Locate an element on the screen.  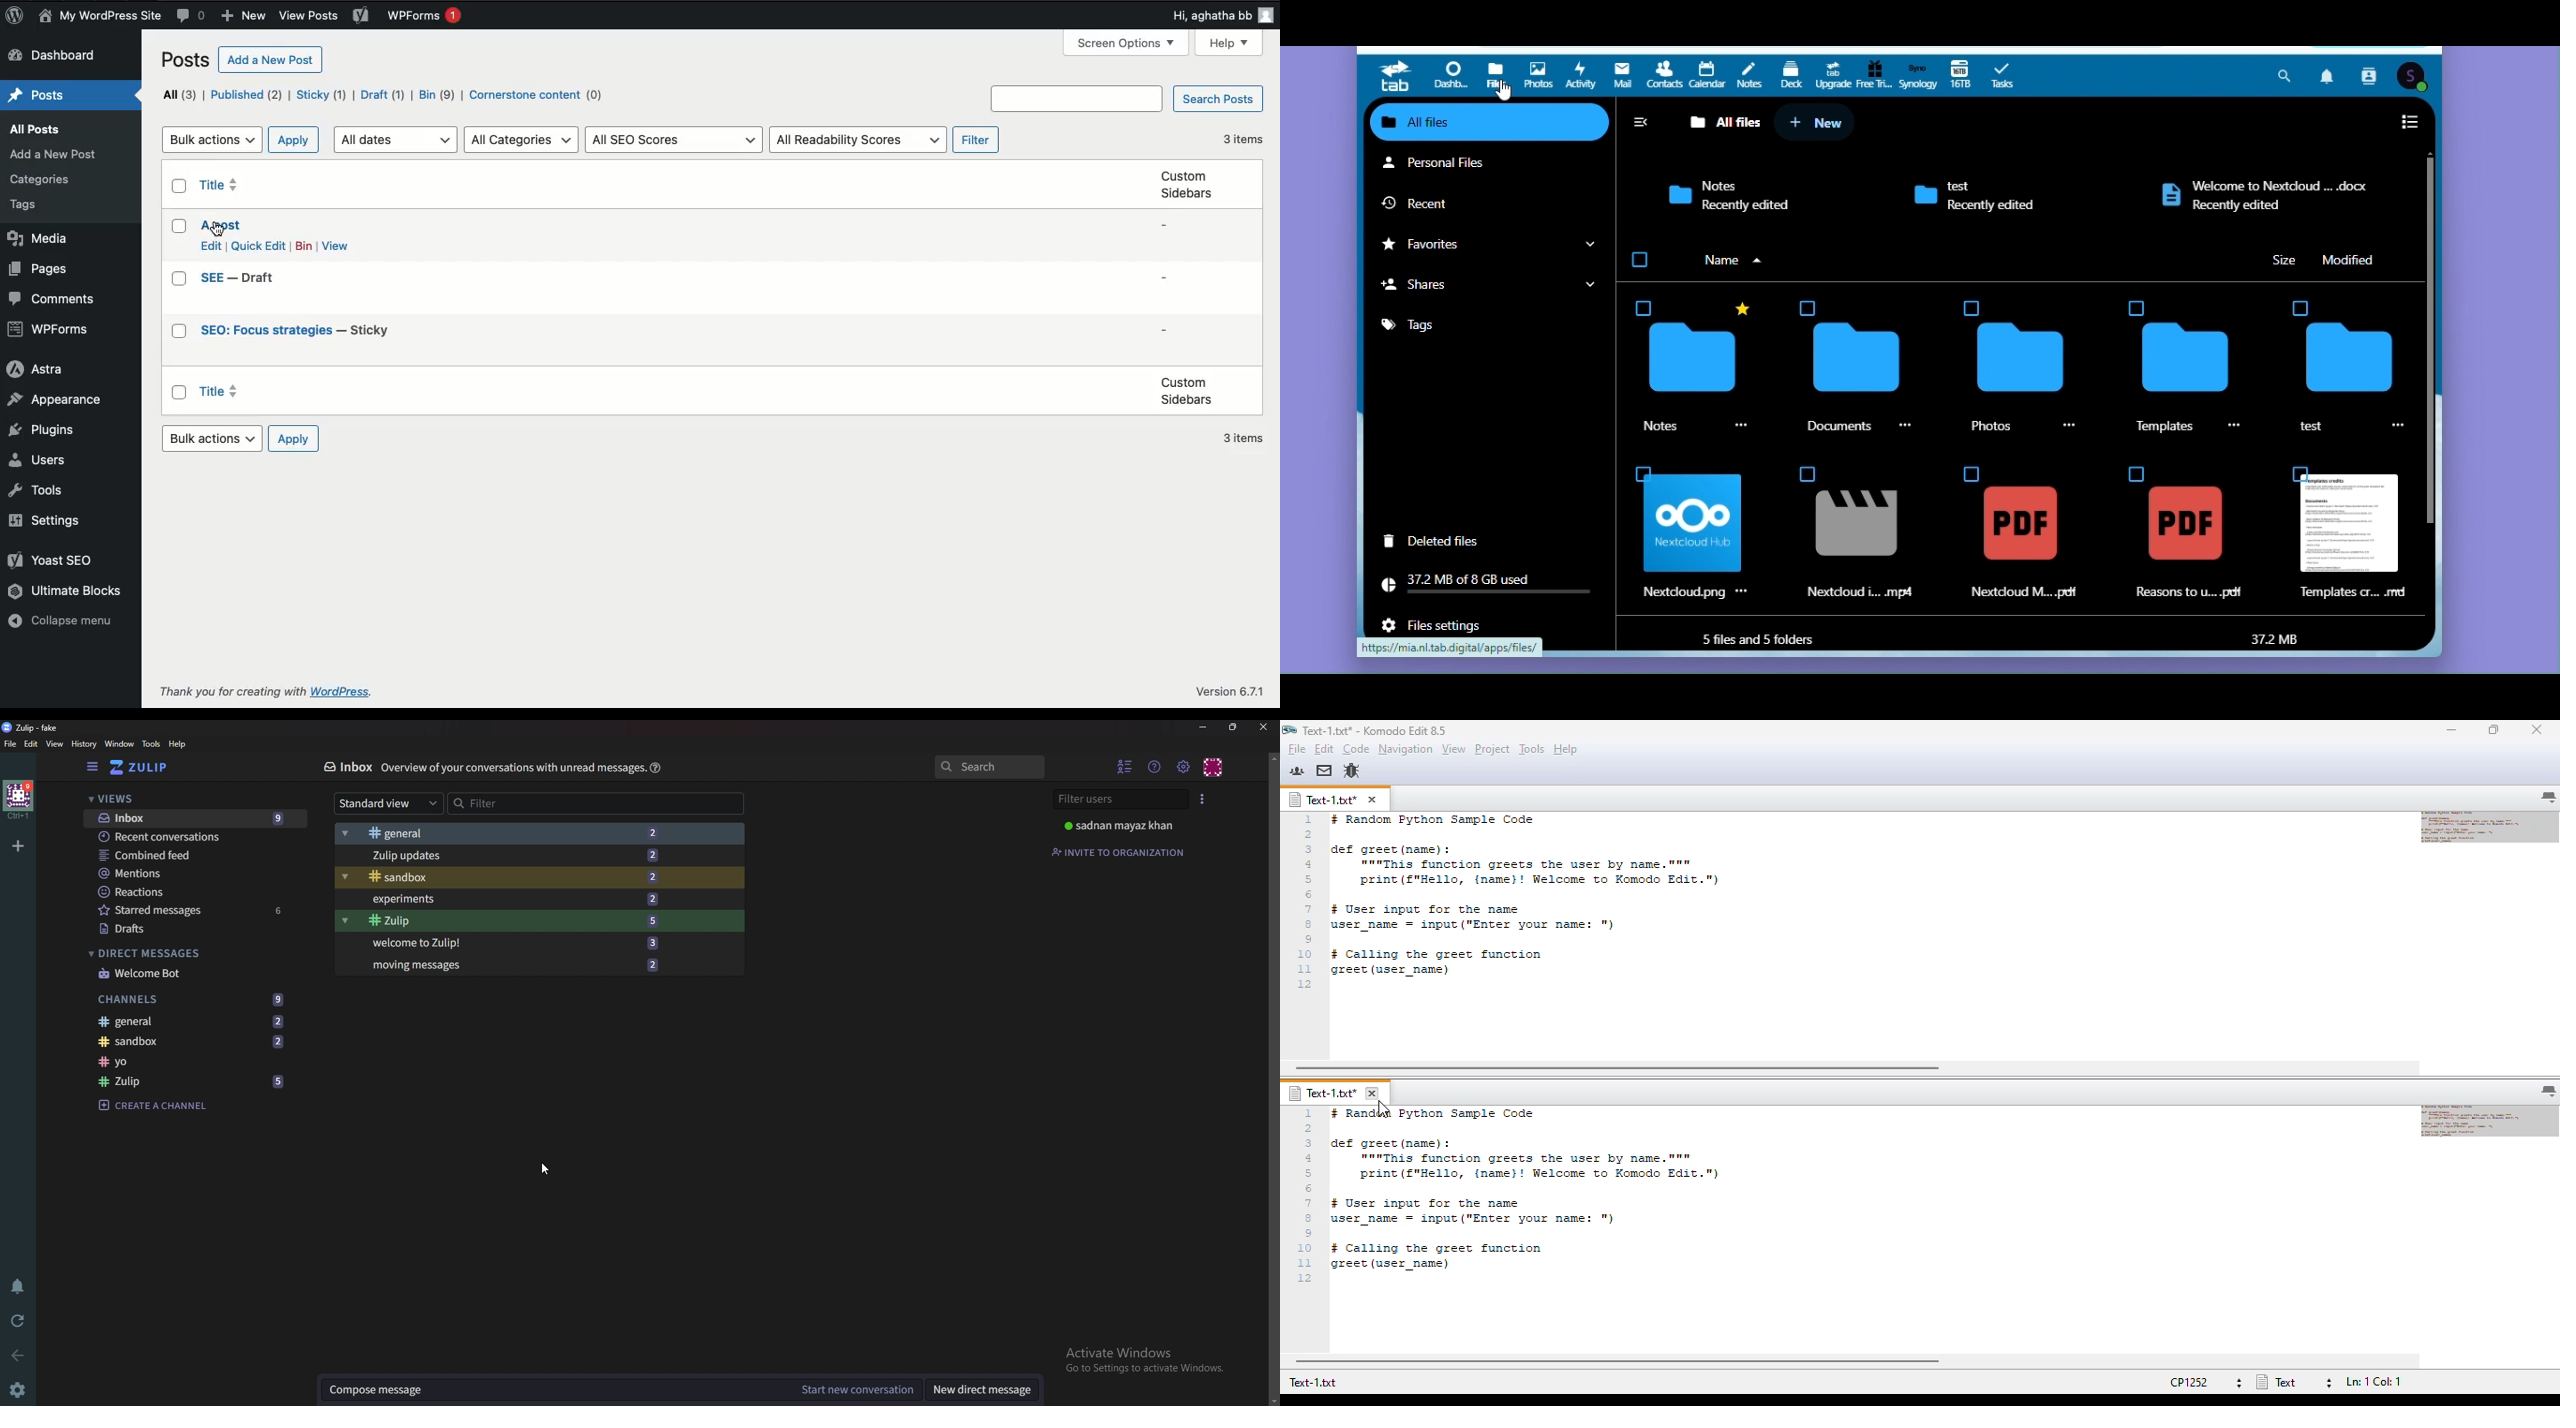
Calendar is located at coordinates (1707, 73).